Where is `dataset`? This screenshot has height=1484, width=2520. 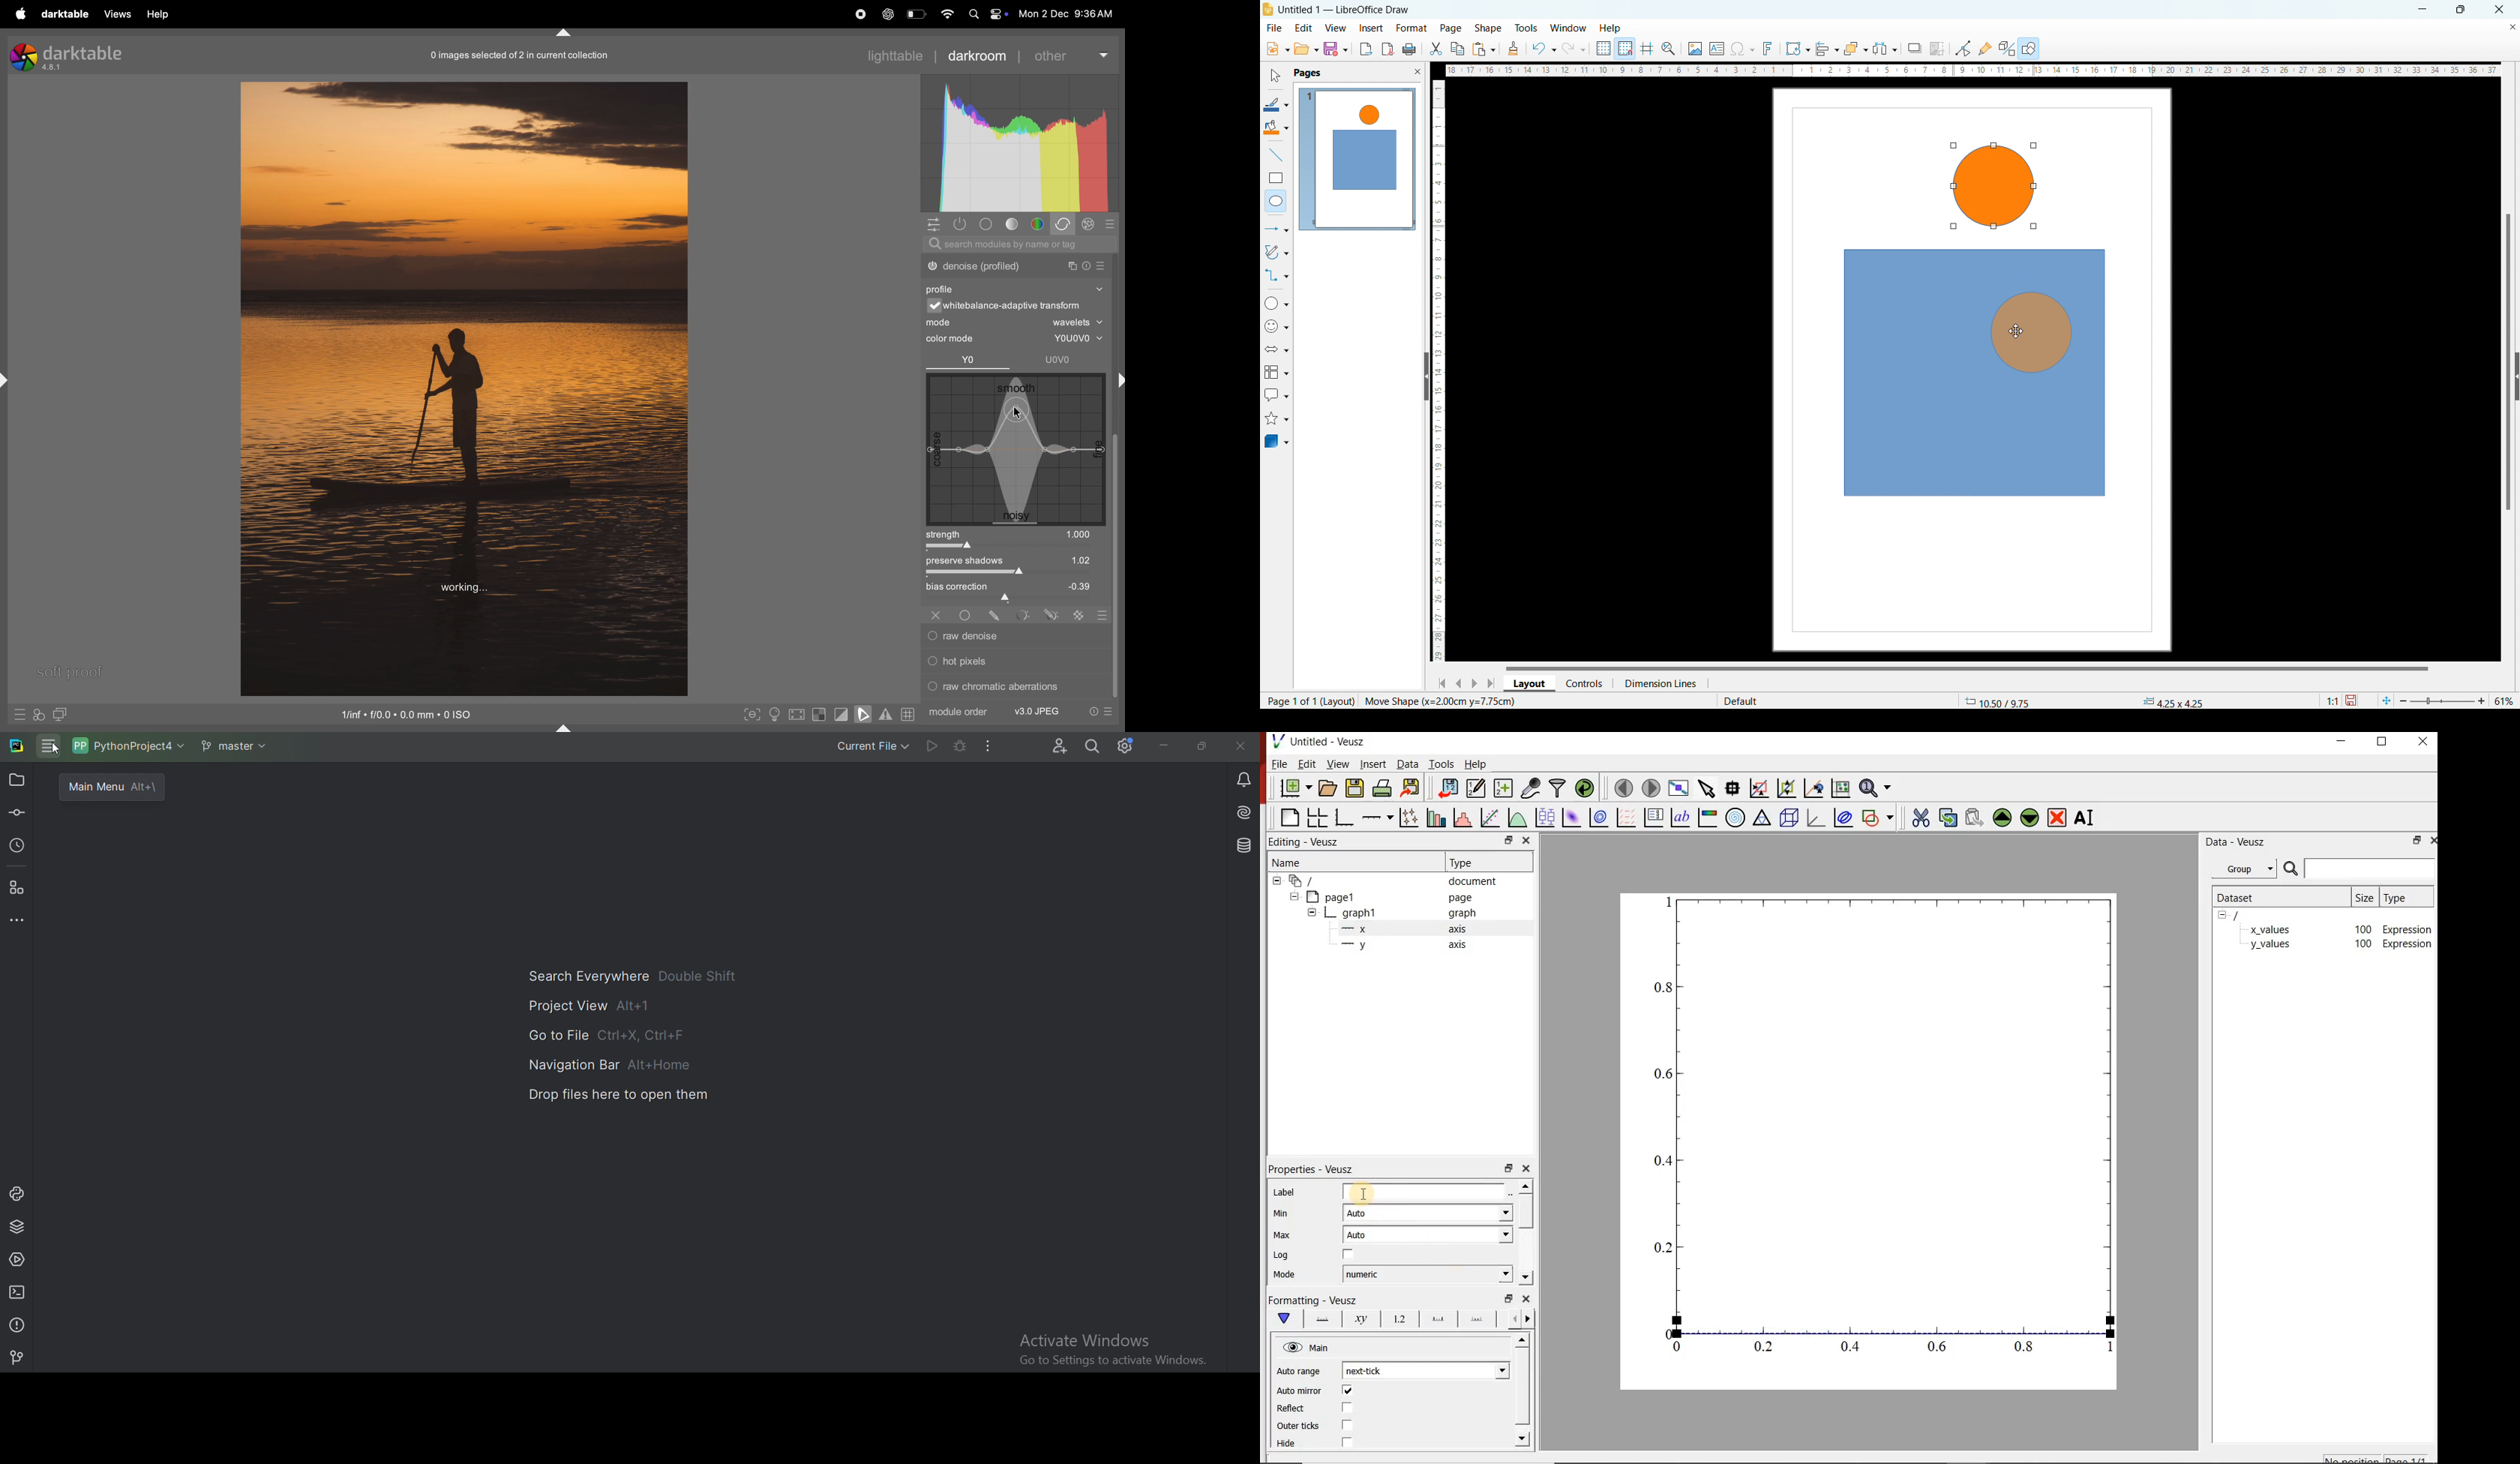 dataset is located at coordinates (2247, 897).